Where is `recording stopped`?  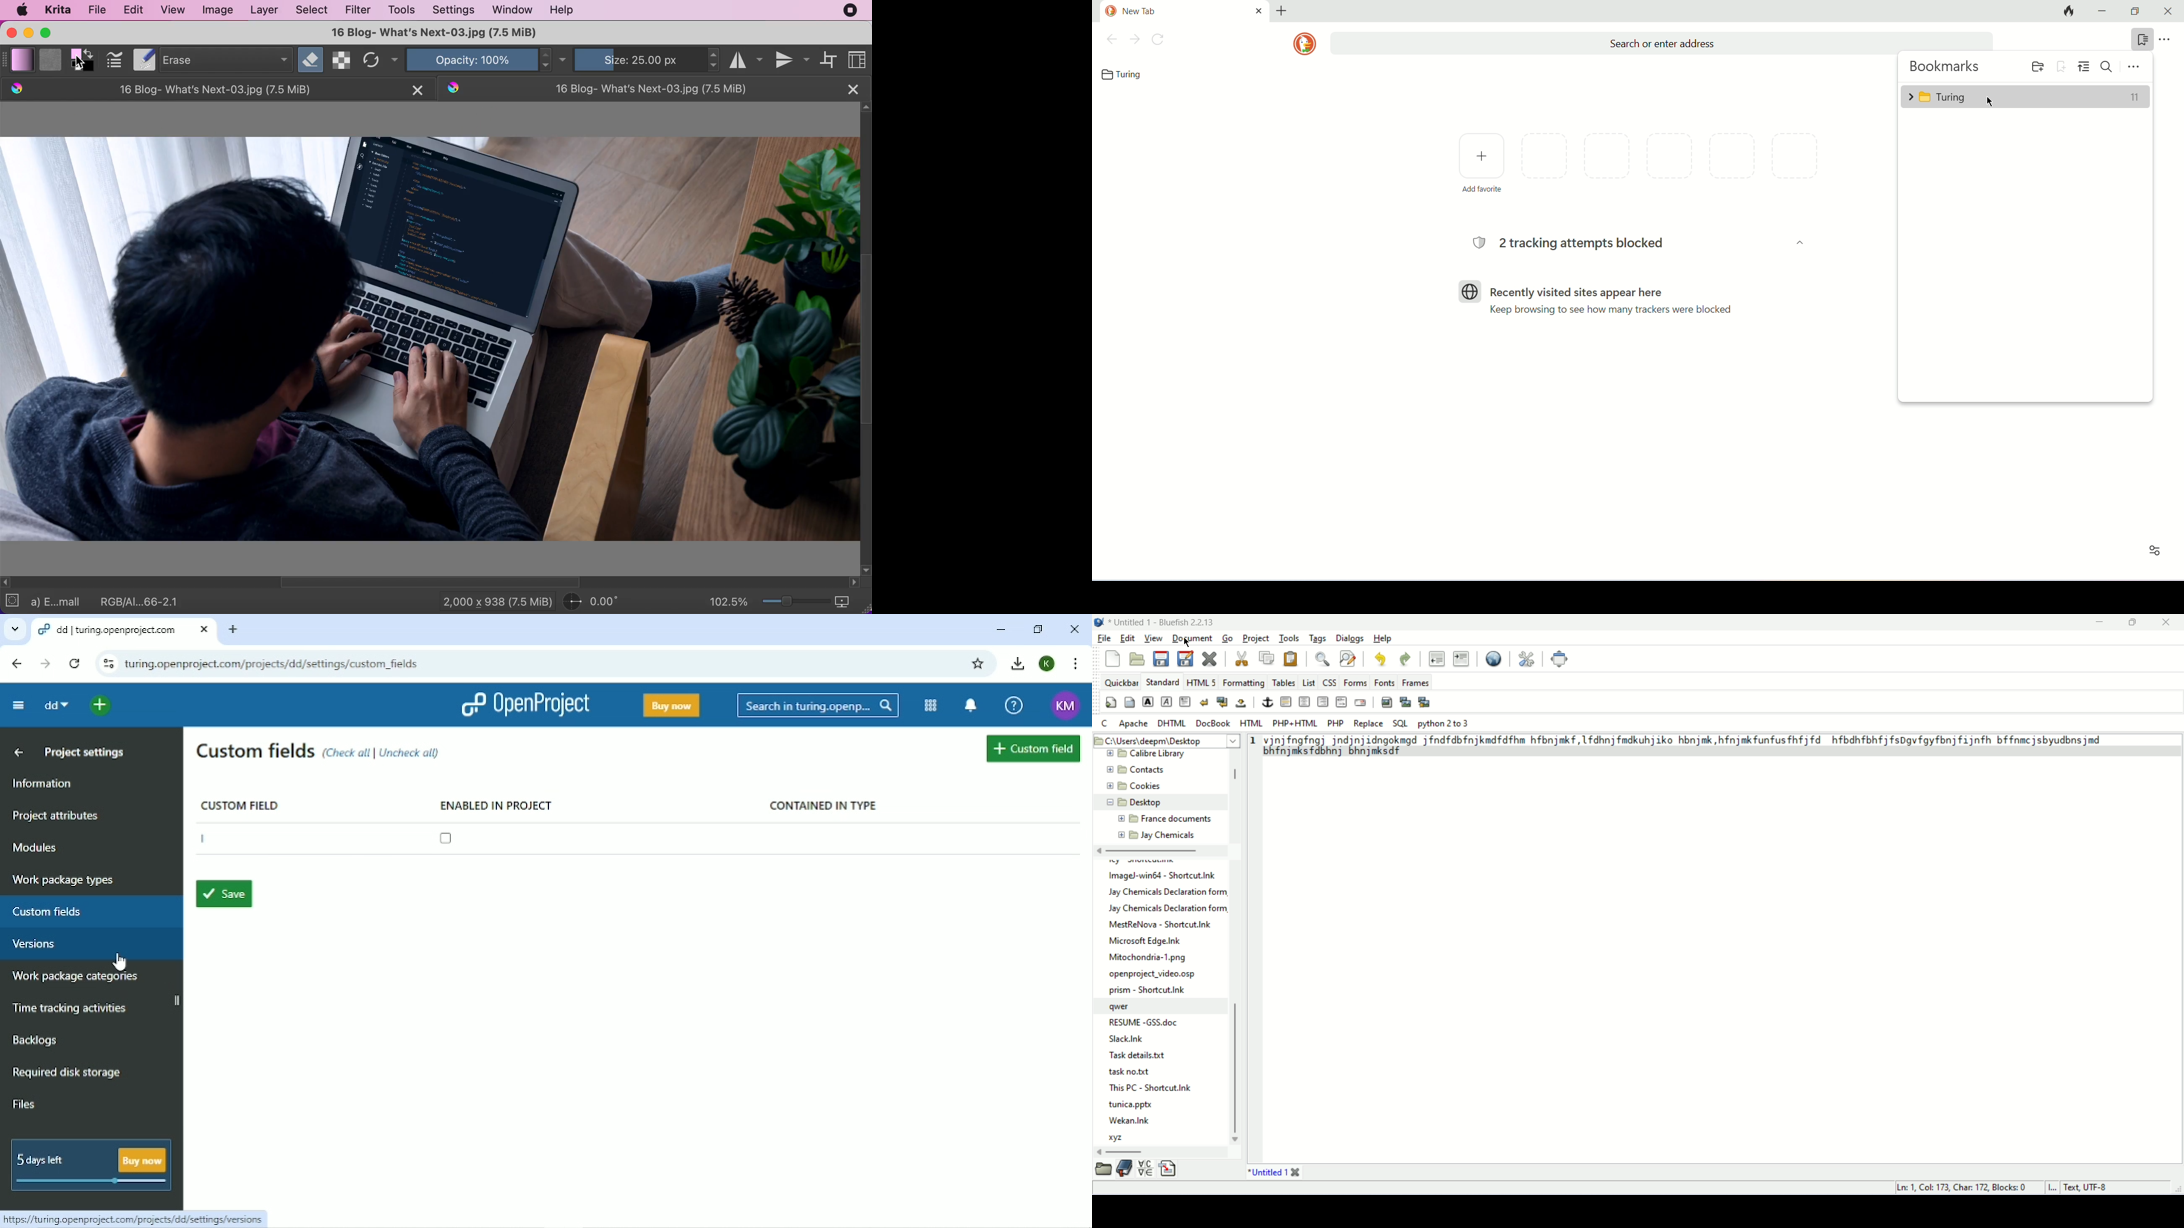 recording stopped is located at coordinates (852, 10).